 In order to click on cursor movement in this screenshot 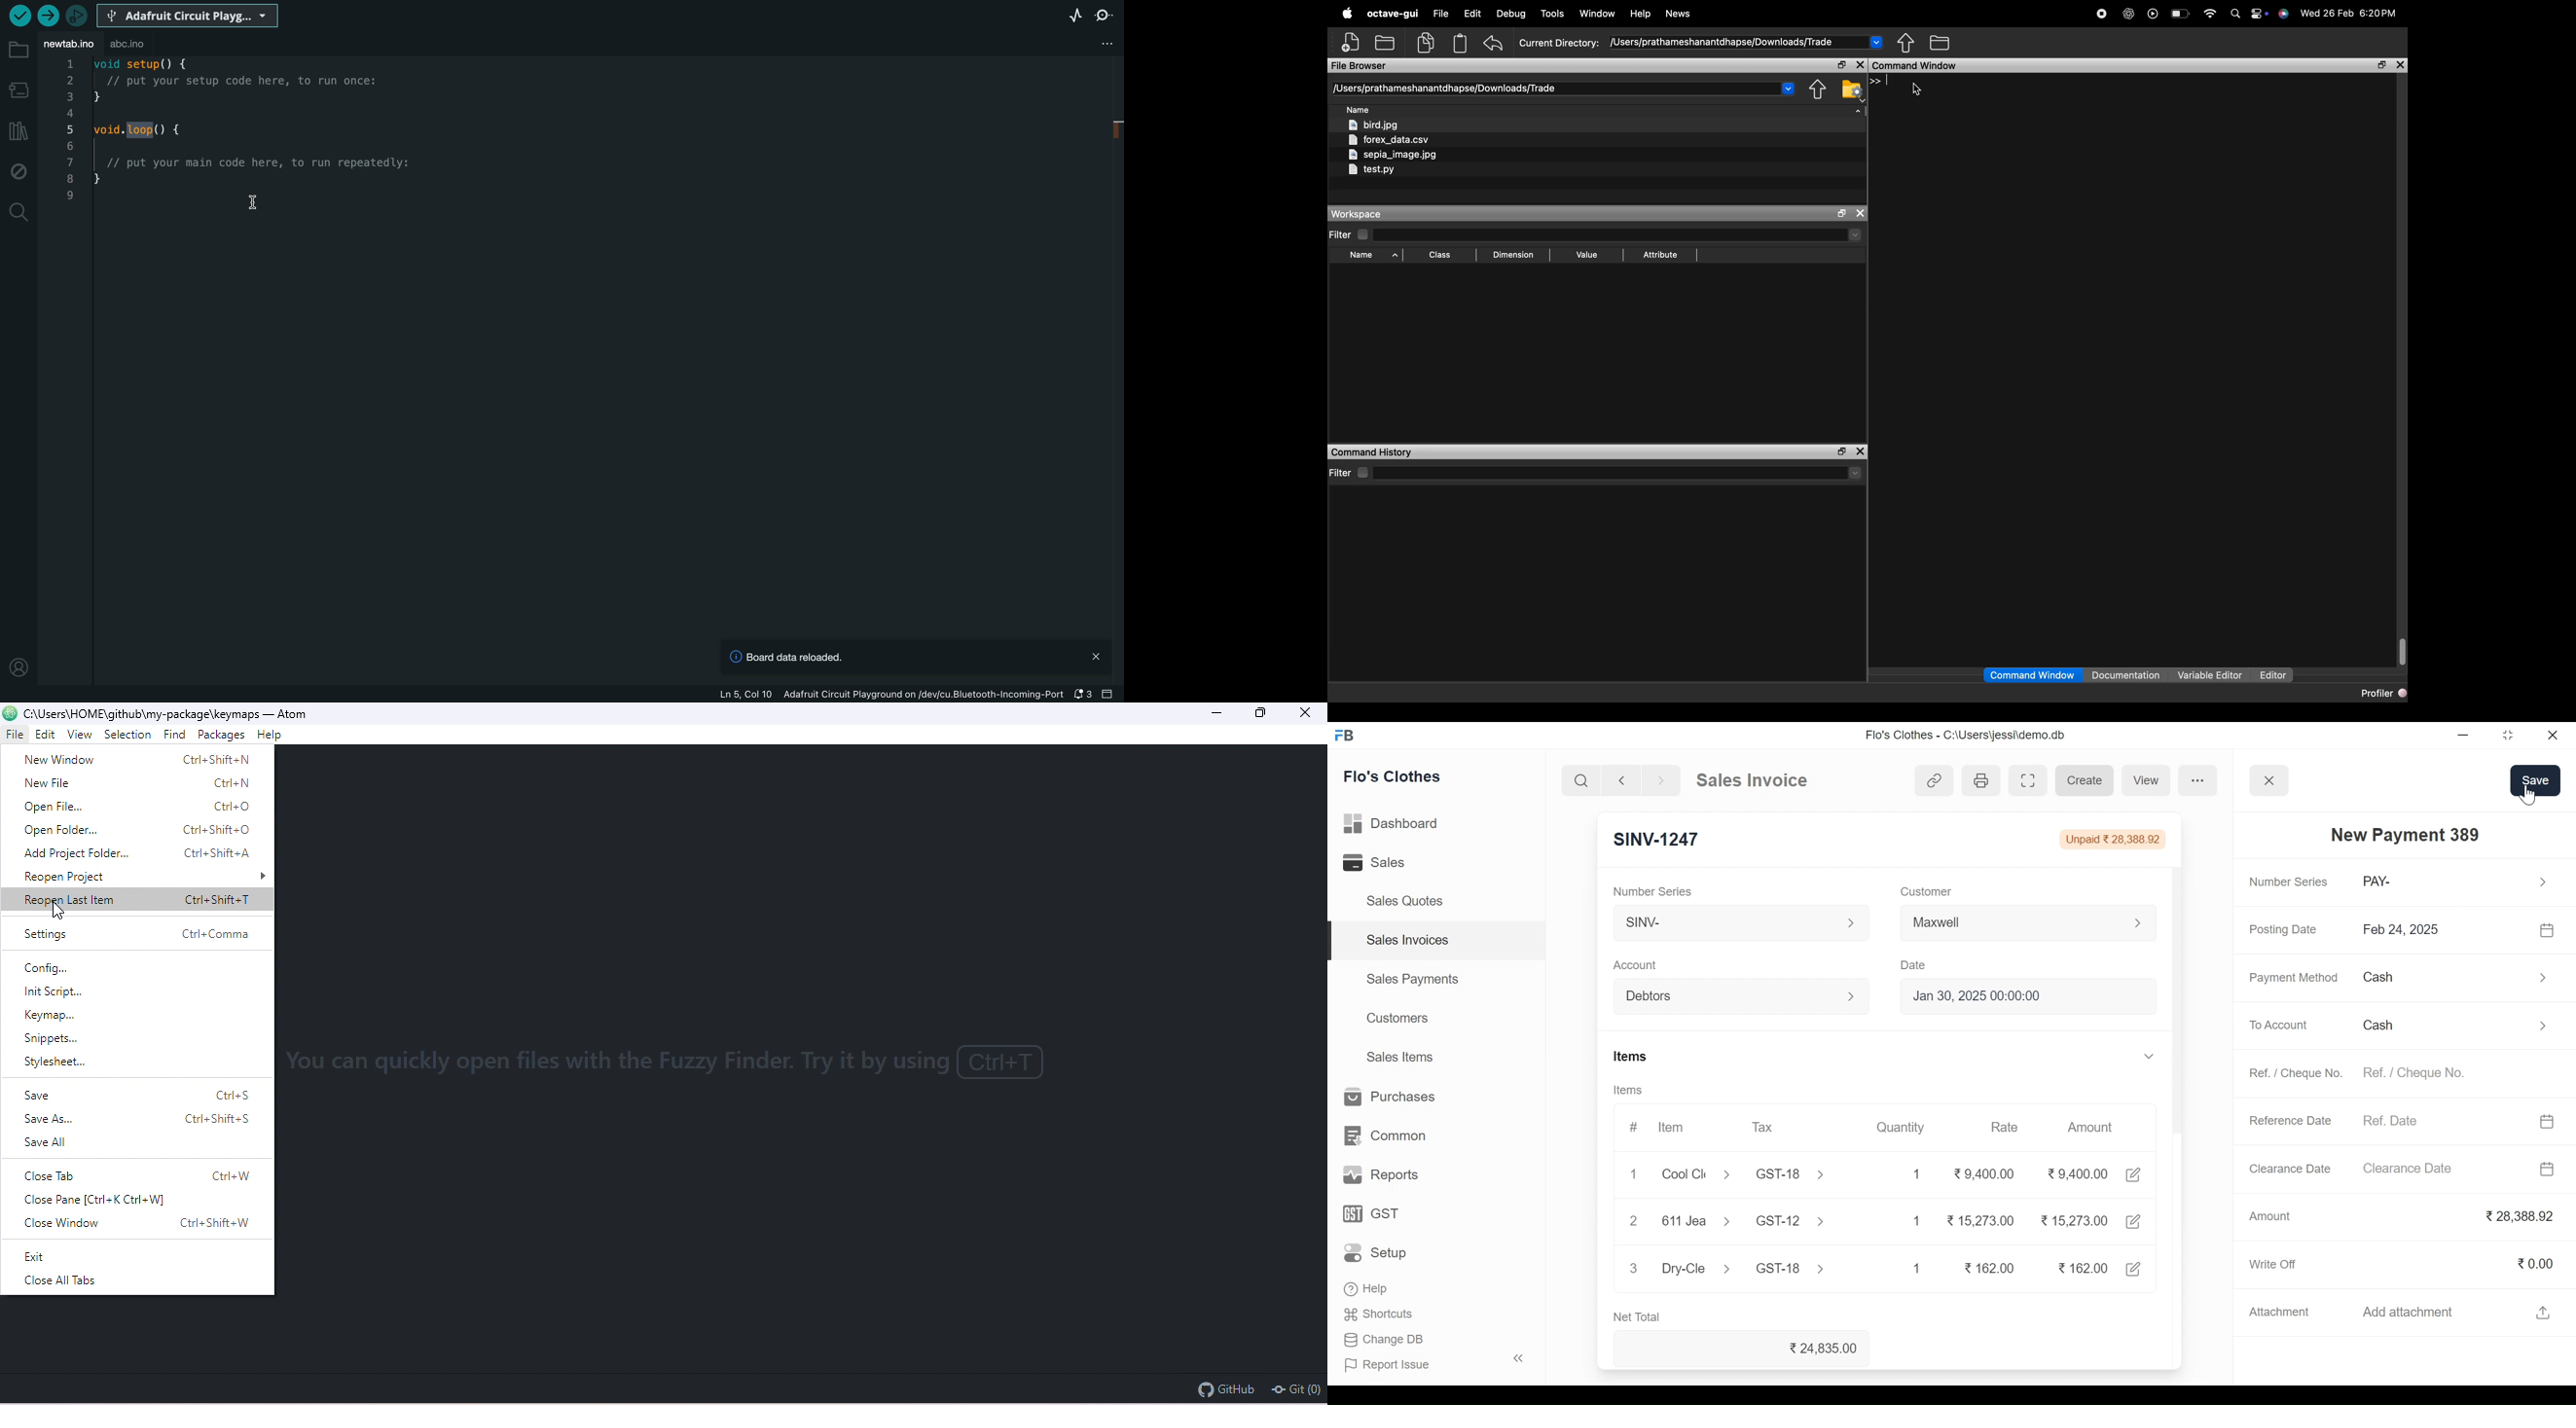, I will do `click(61, 912)`.